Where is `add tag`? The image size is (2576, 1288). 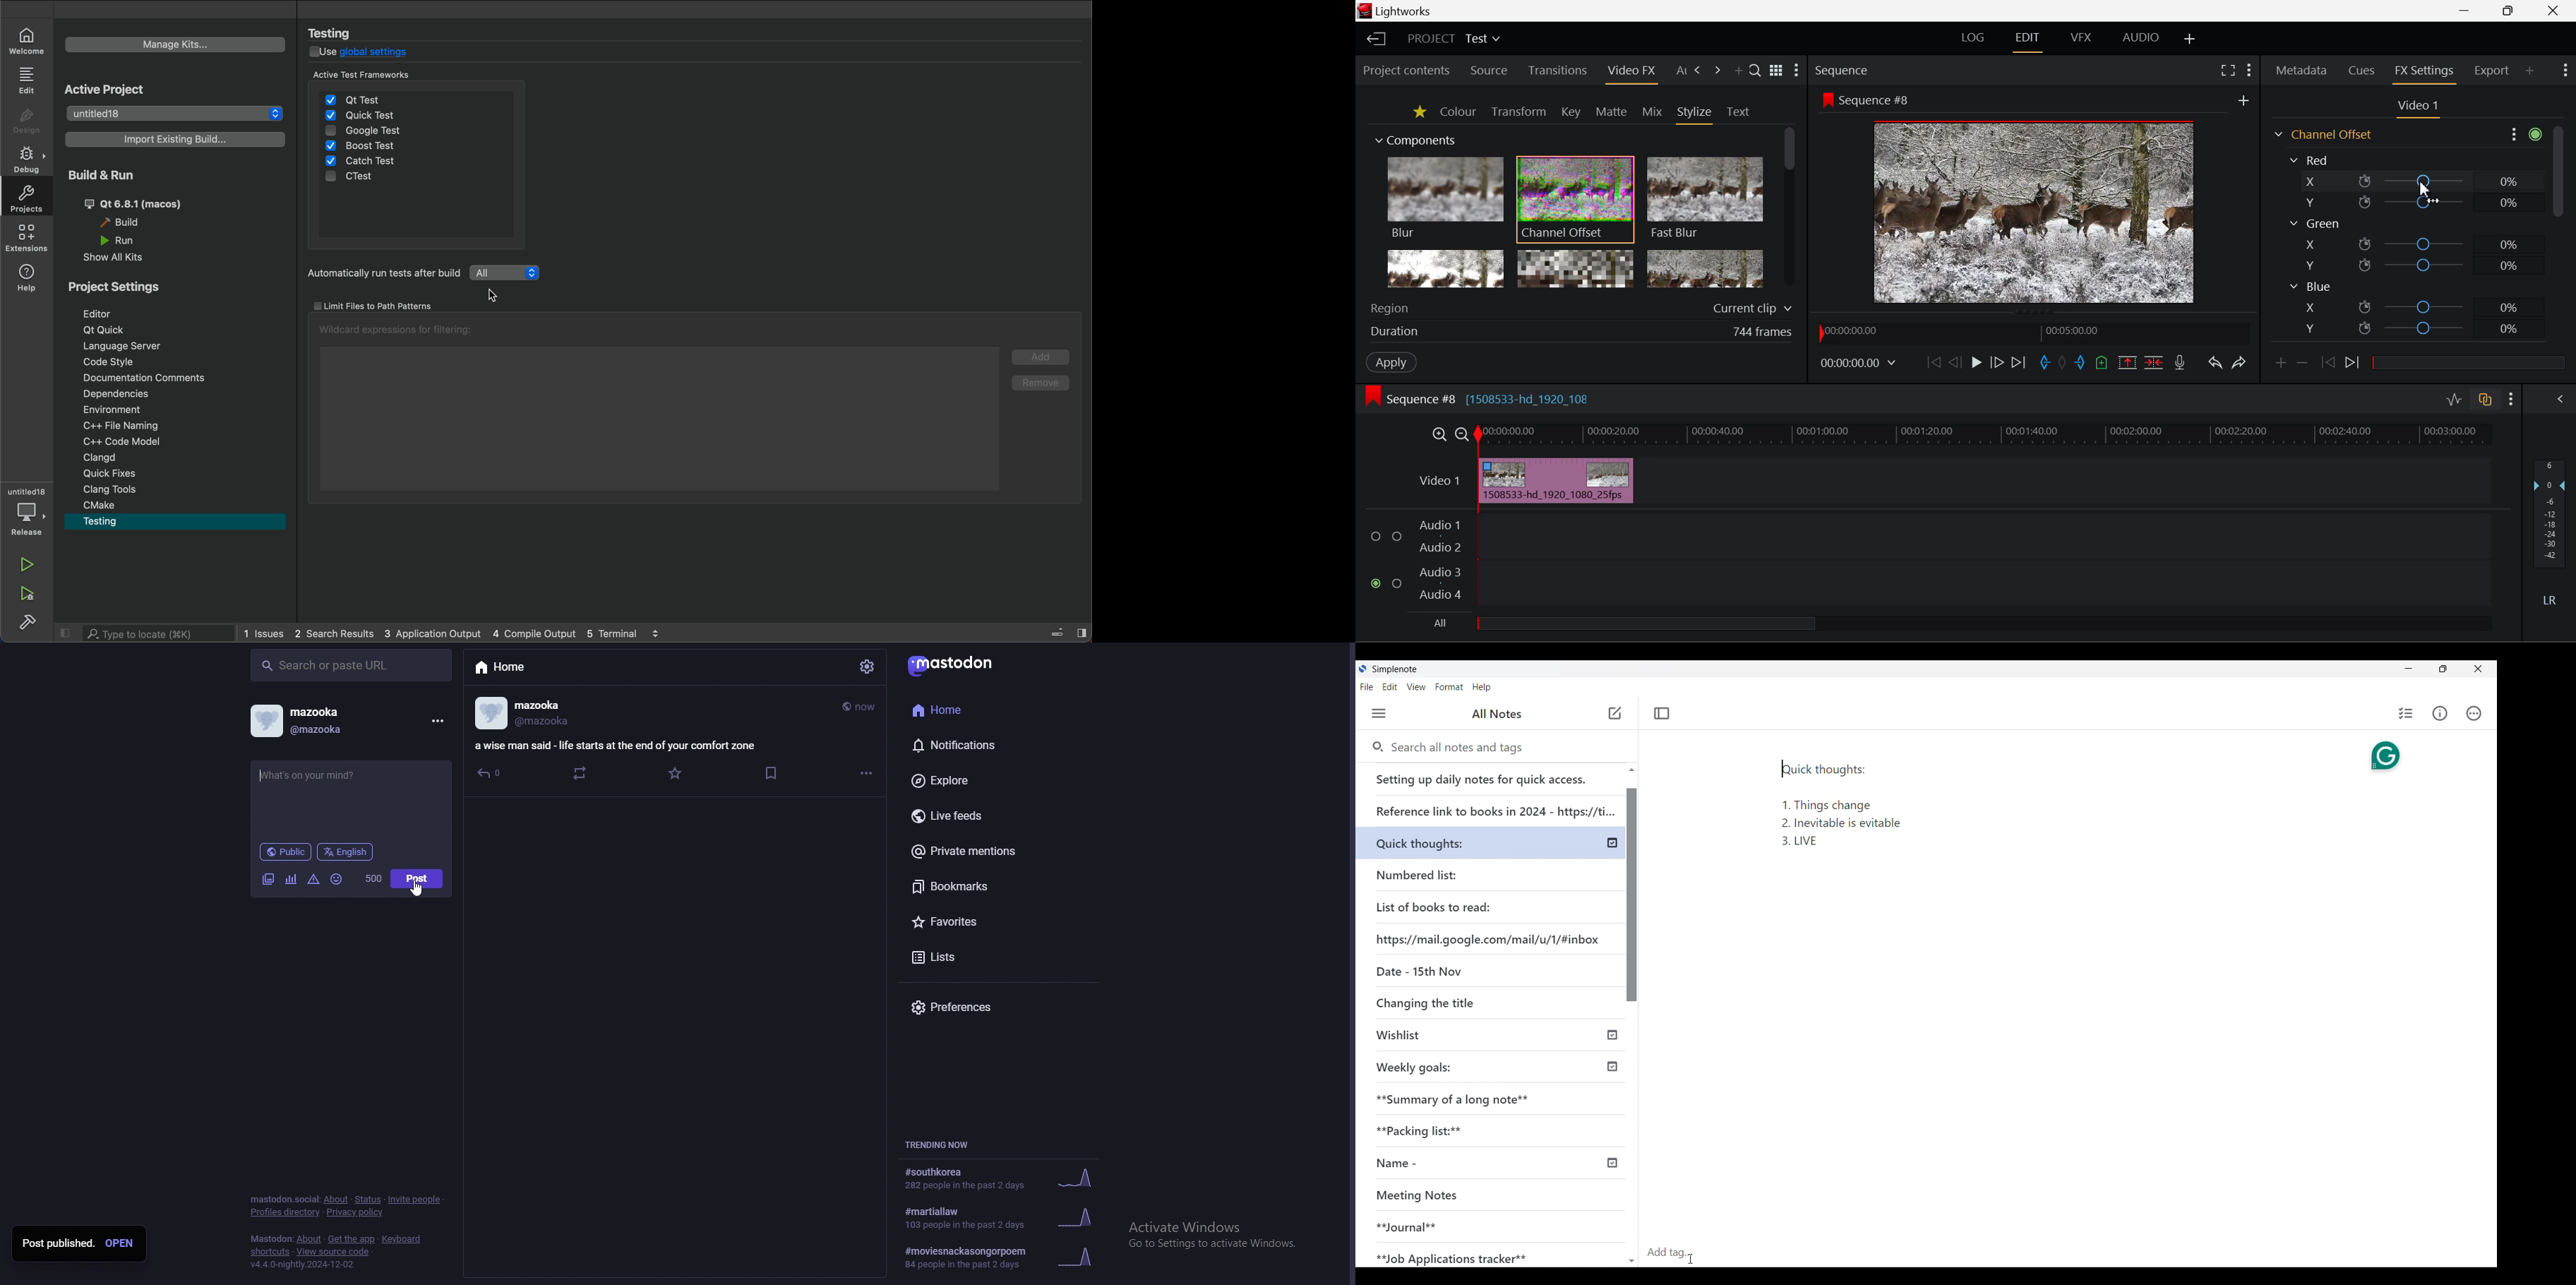 add tag is located at coordinates (1677, 1251).